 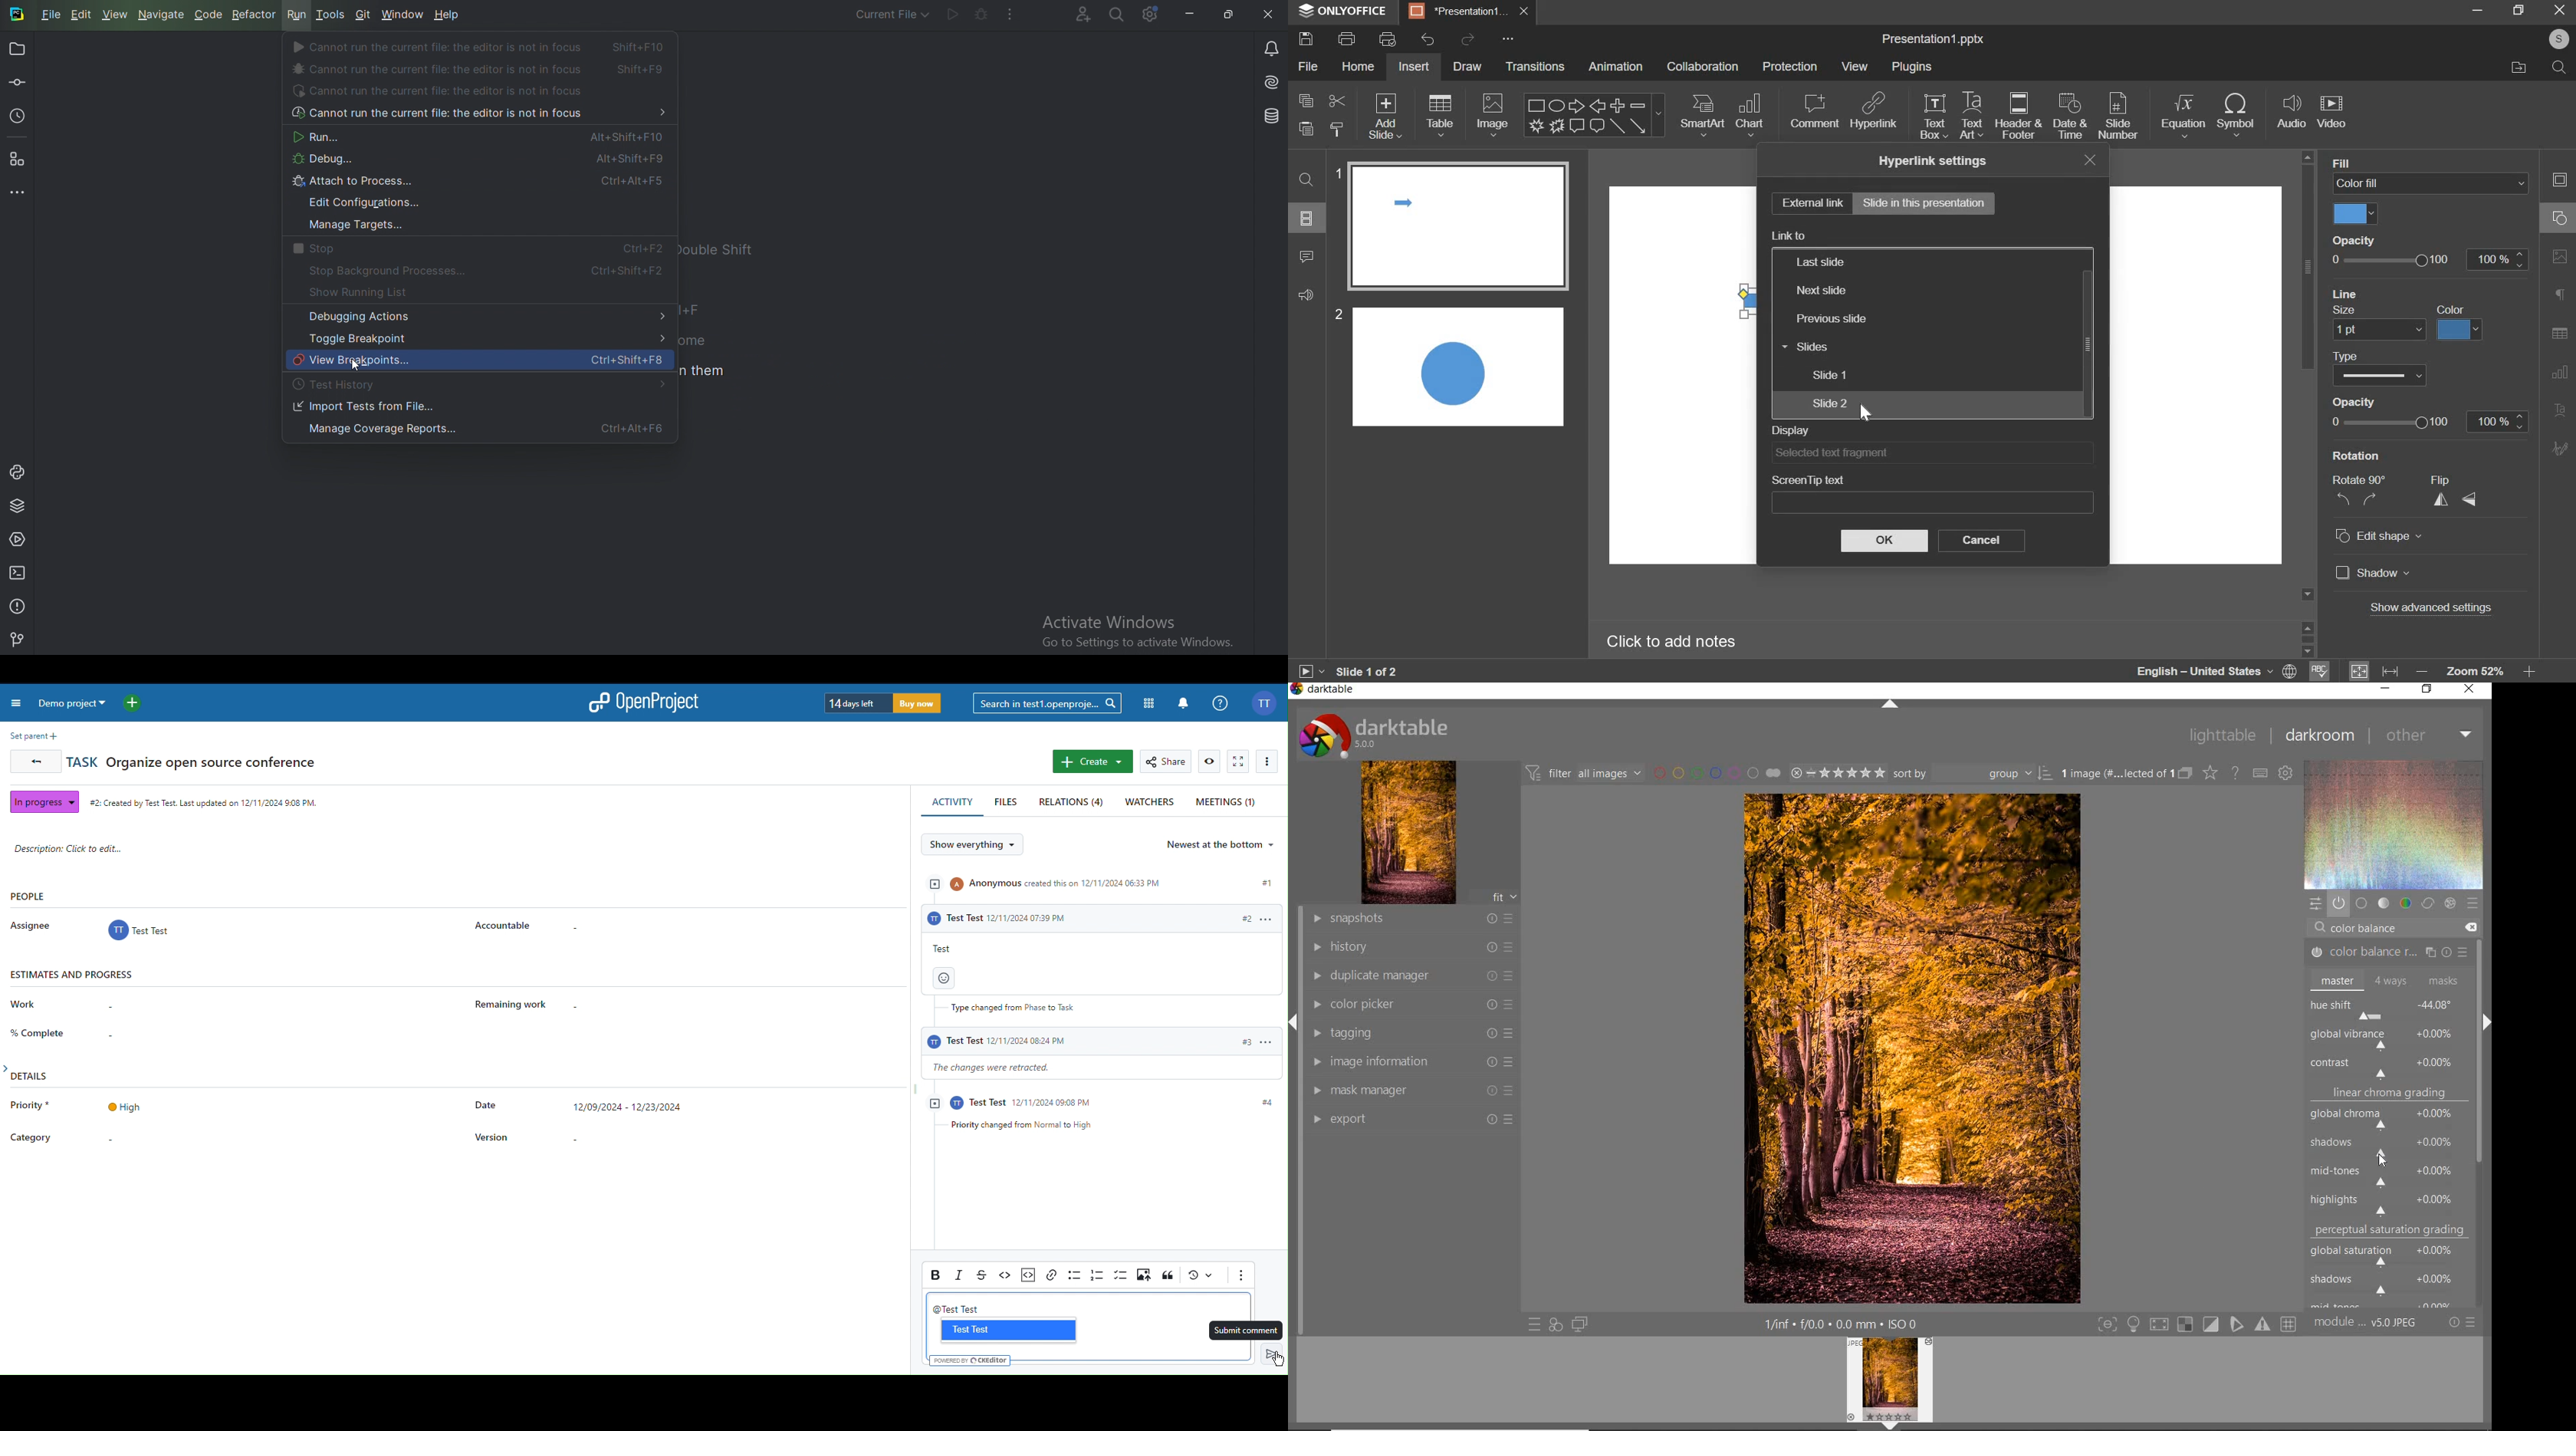 I want to click on COLOR BALANCE RGB, so click(x=2385, y=953).